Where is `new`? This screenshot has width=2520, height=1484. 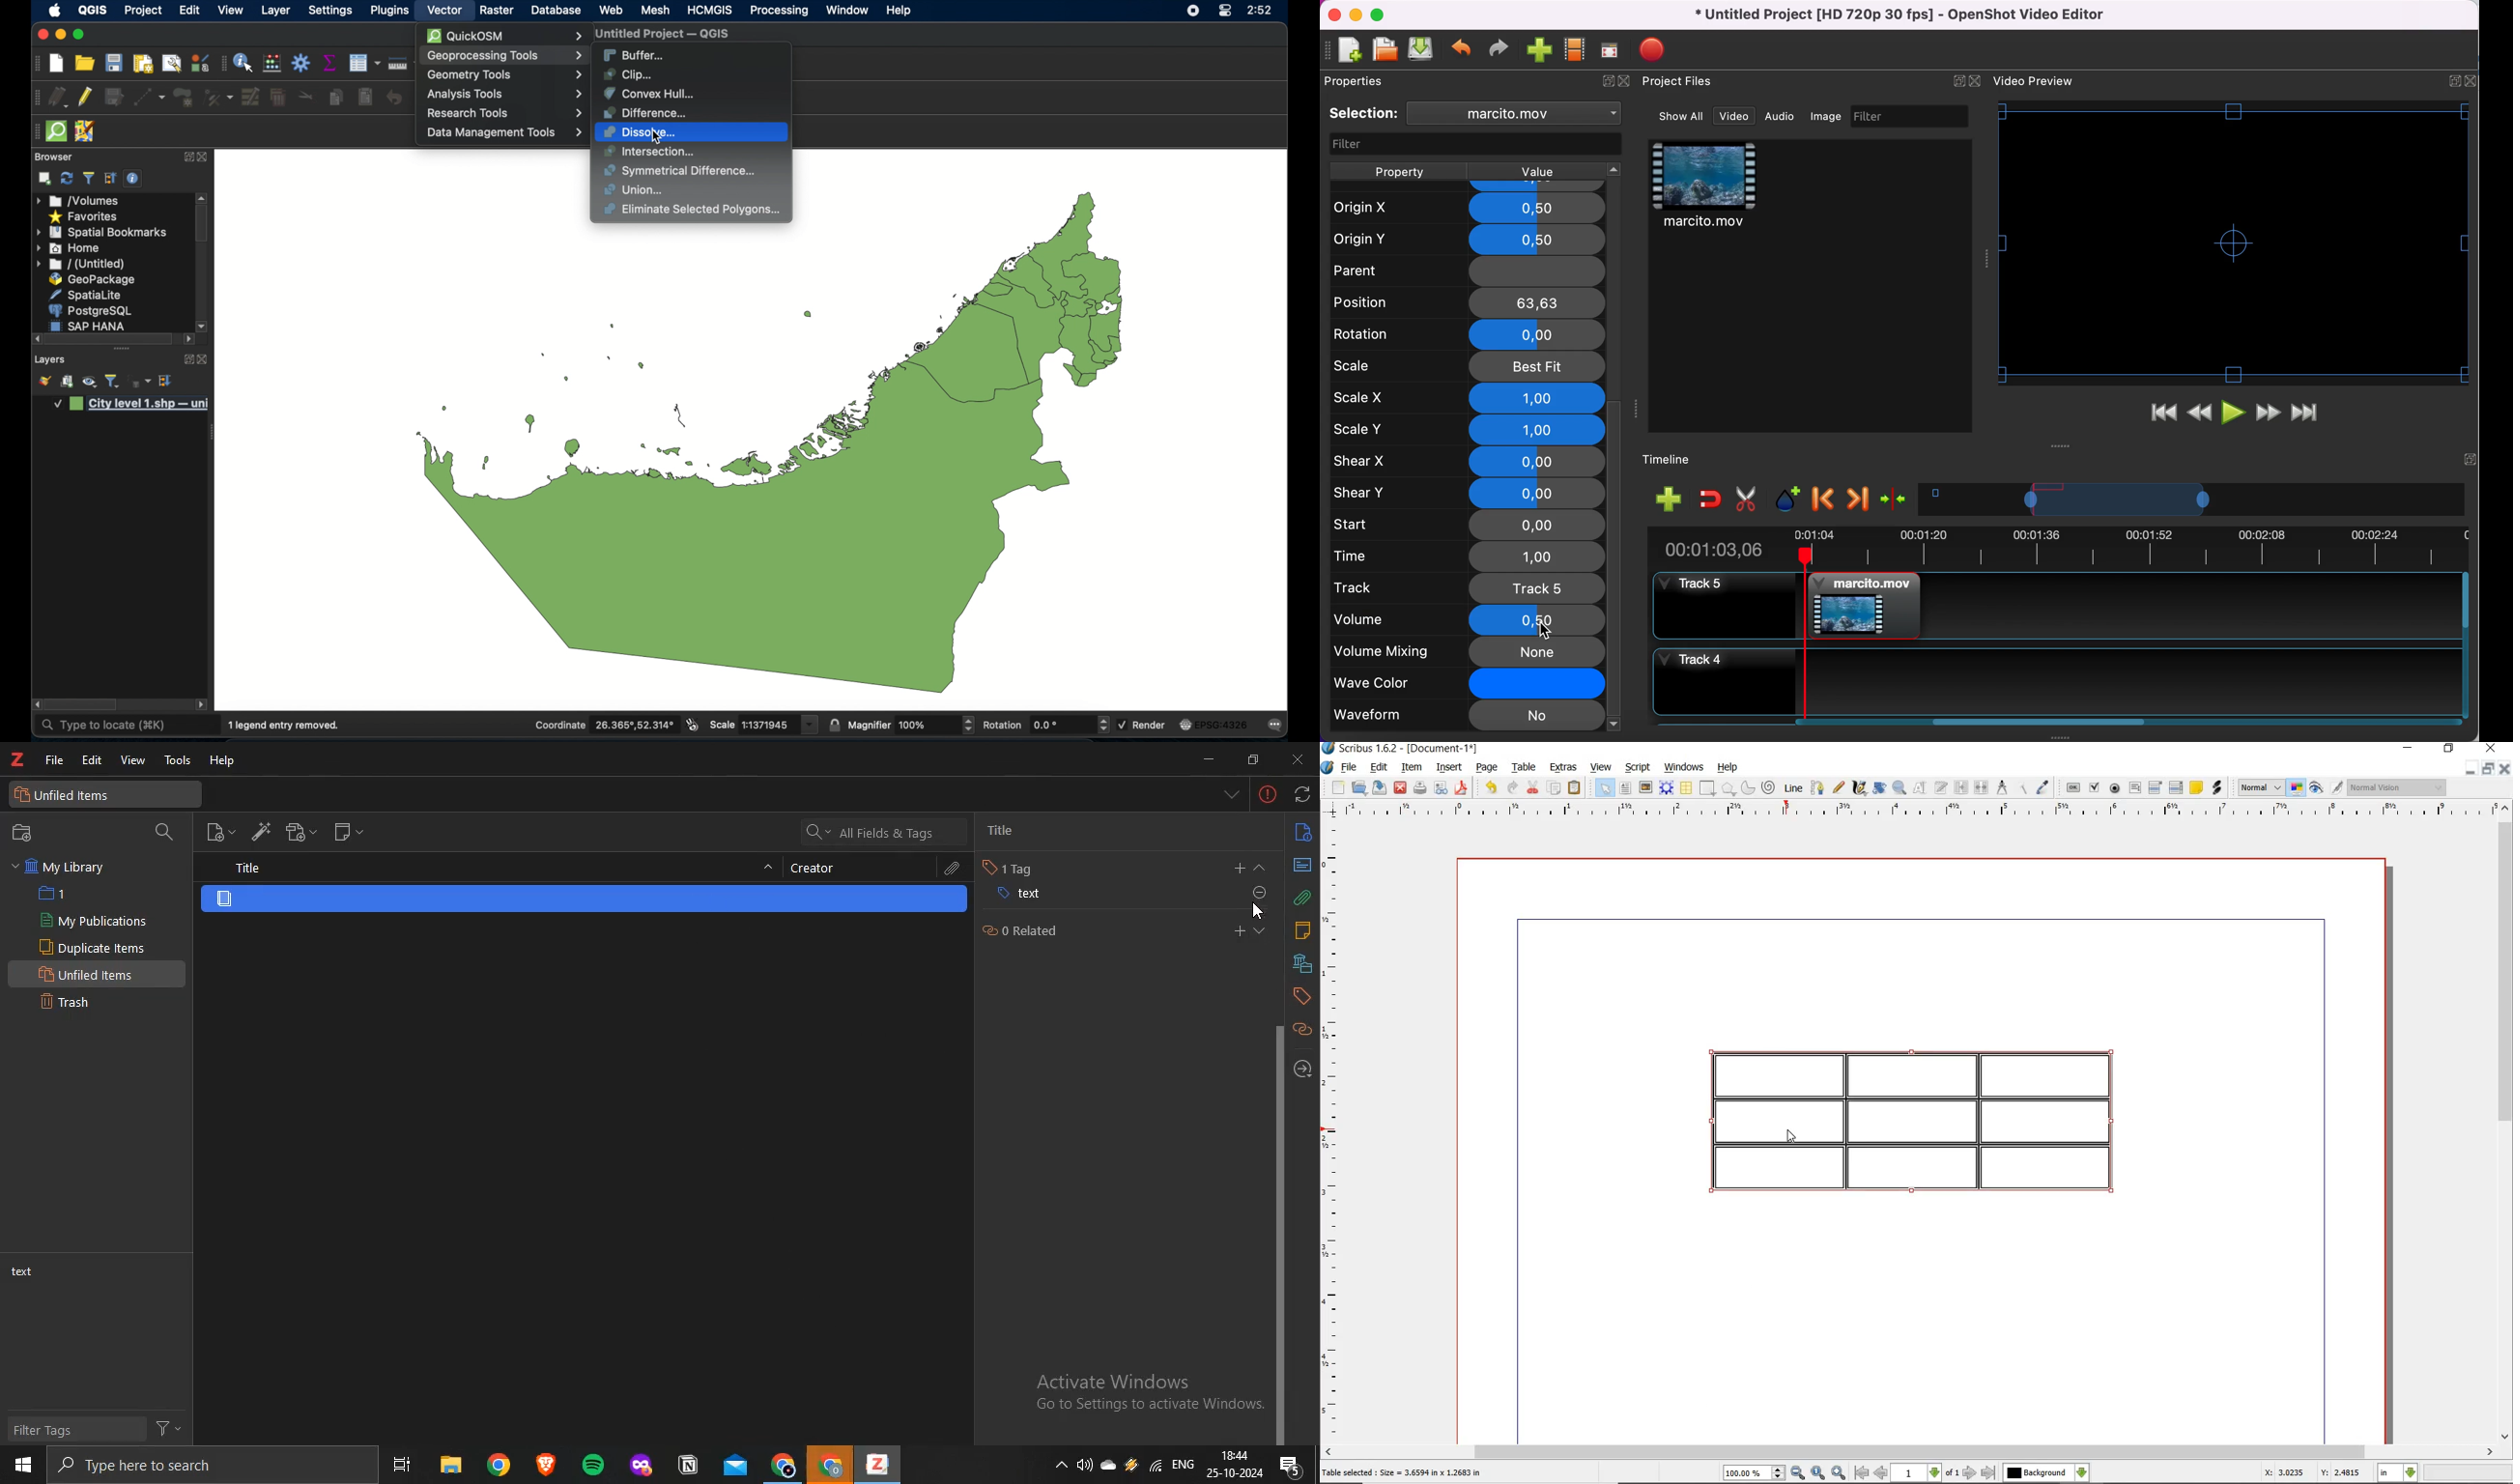 new is located at coordinates (1337, 787).